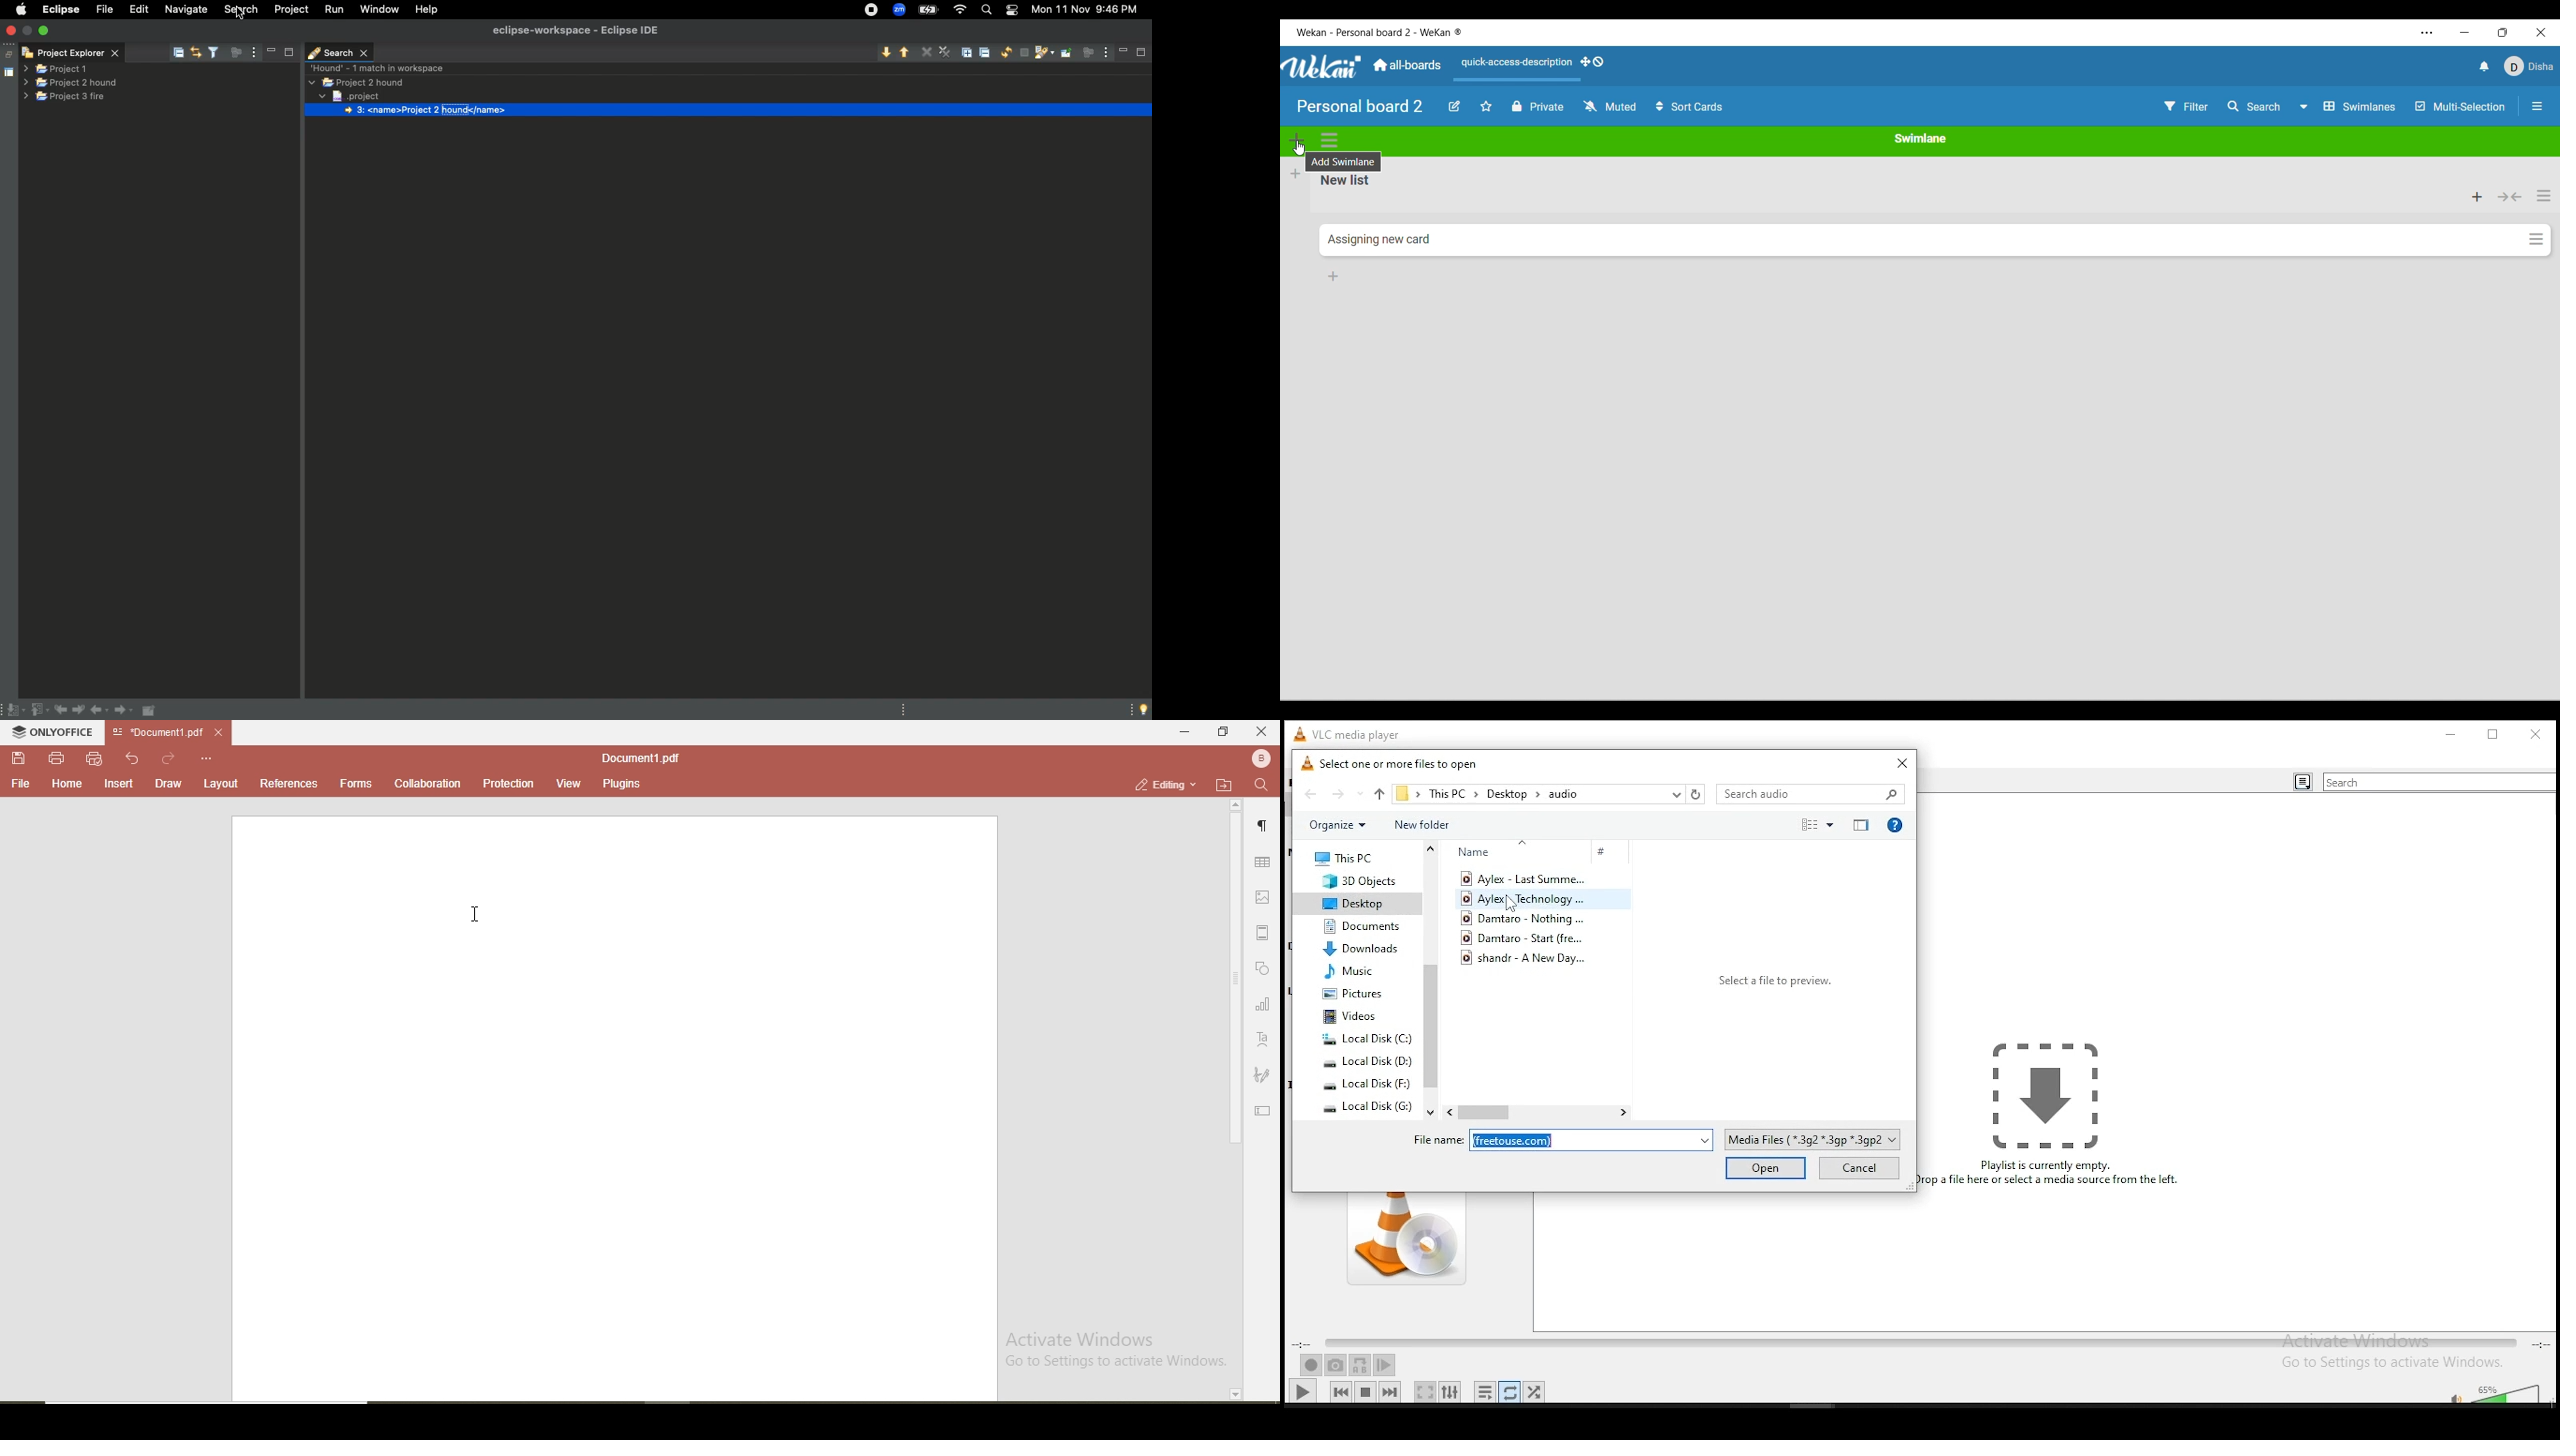 The image size is (2576, 1456). Describe the element at coordinates (1508, 795) in the screenshot. I see `desktop` at that location.